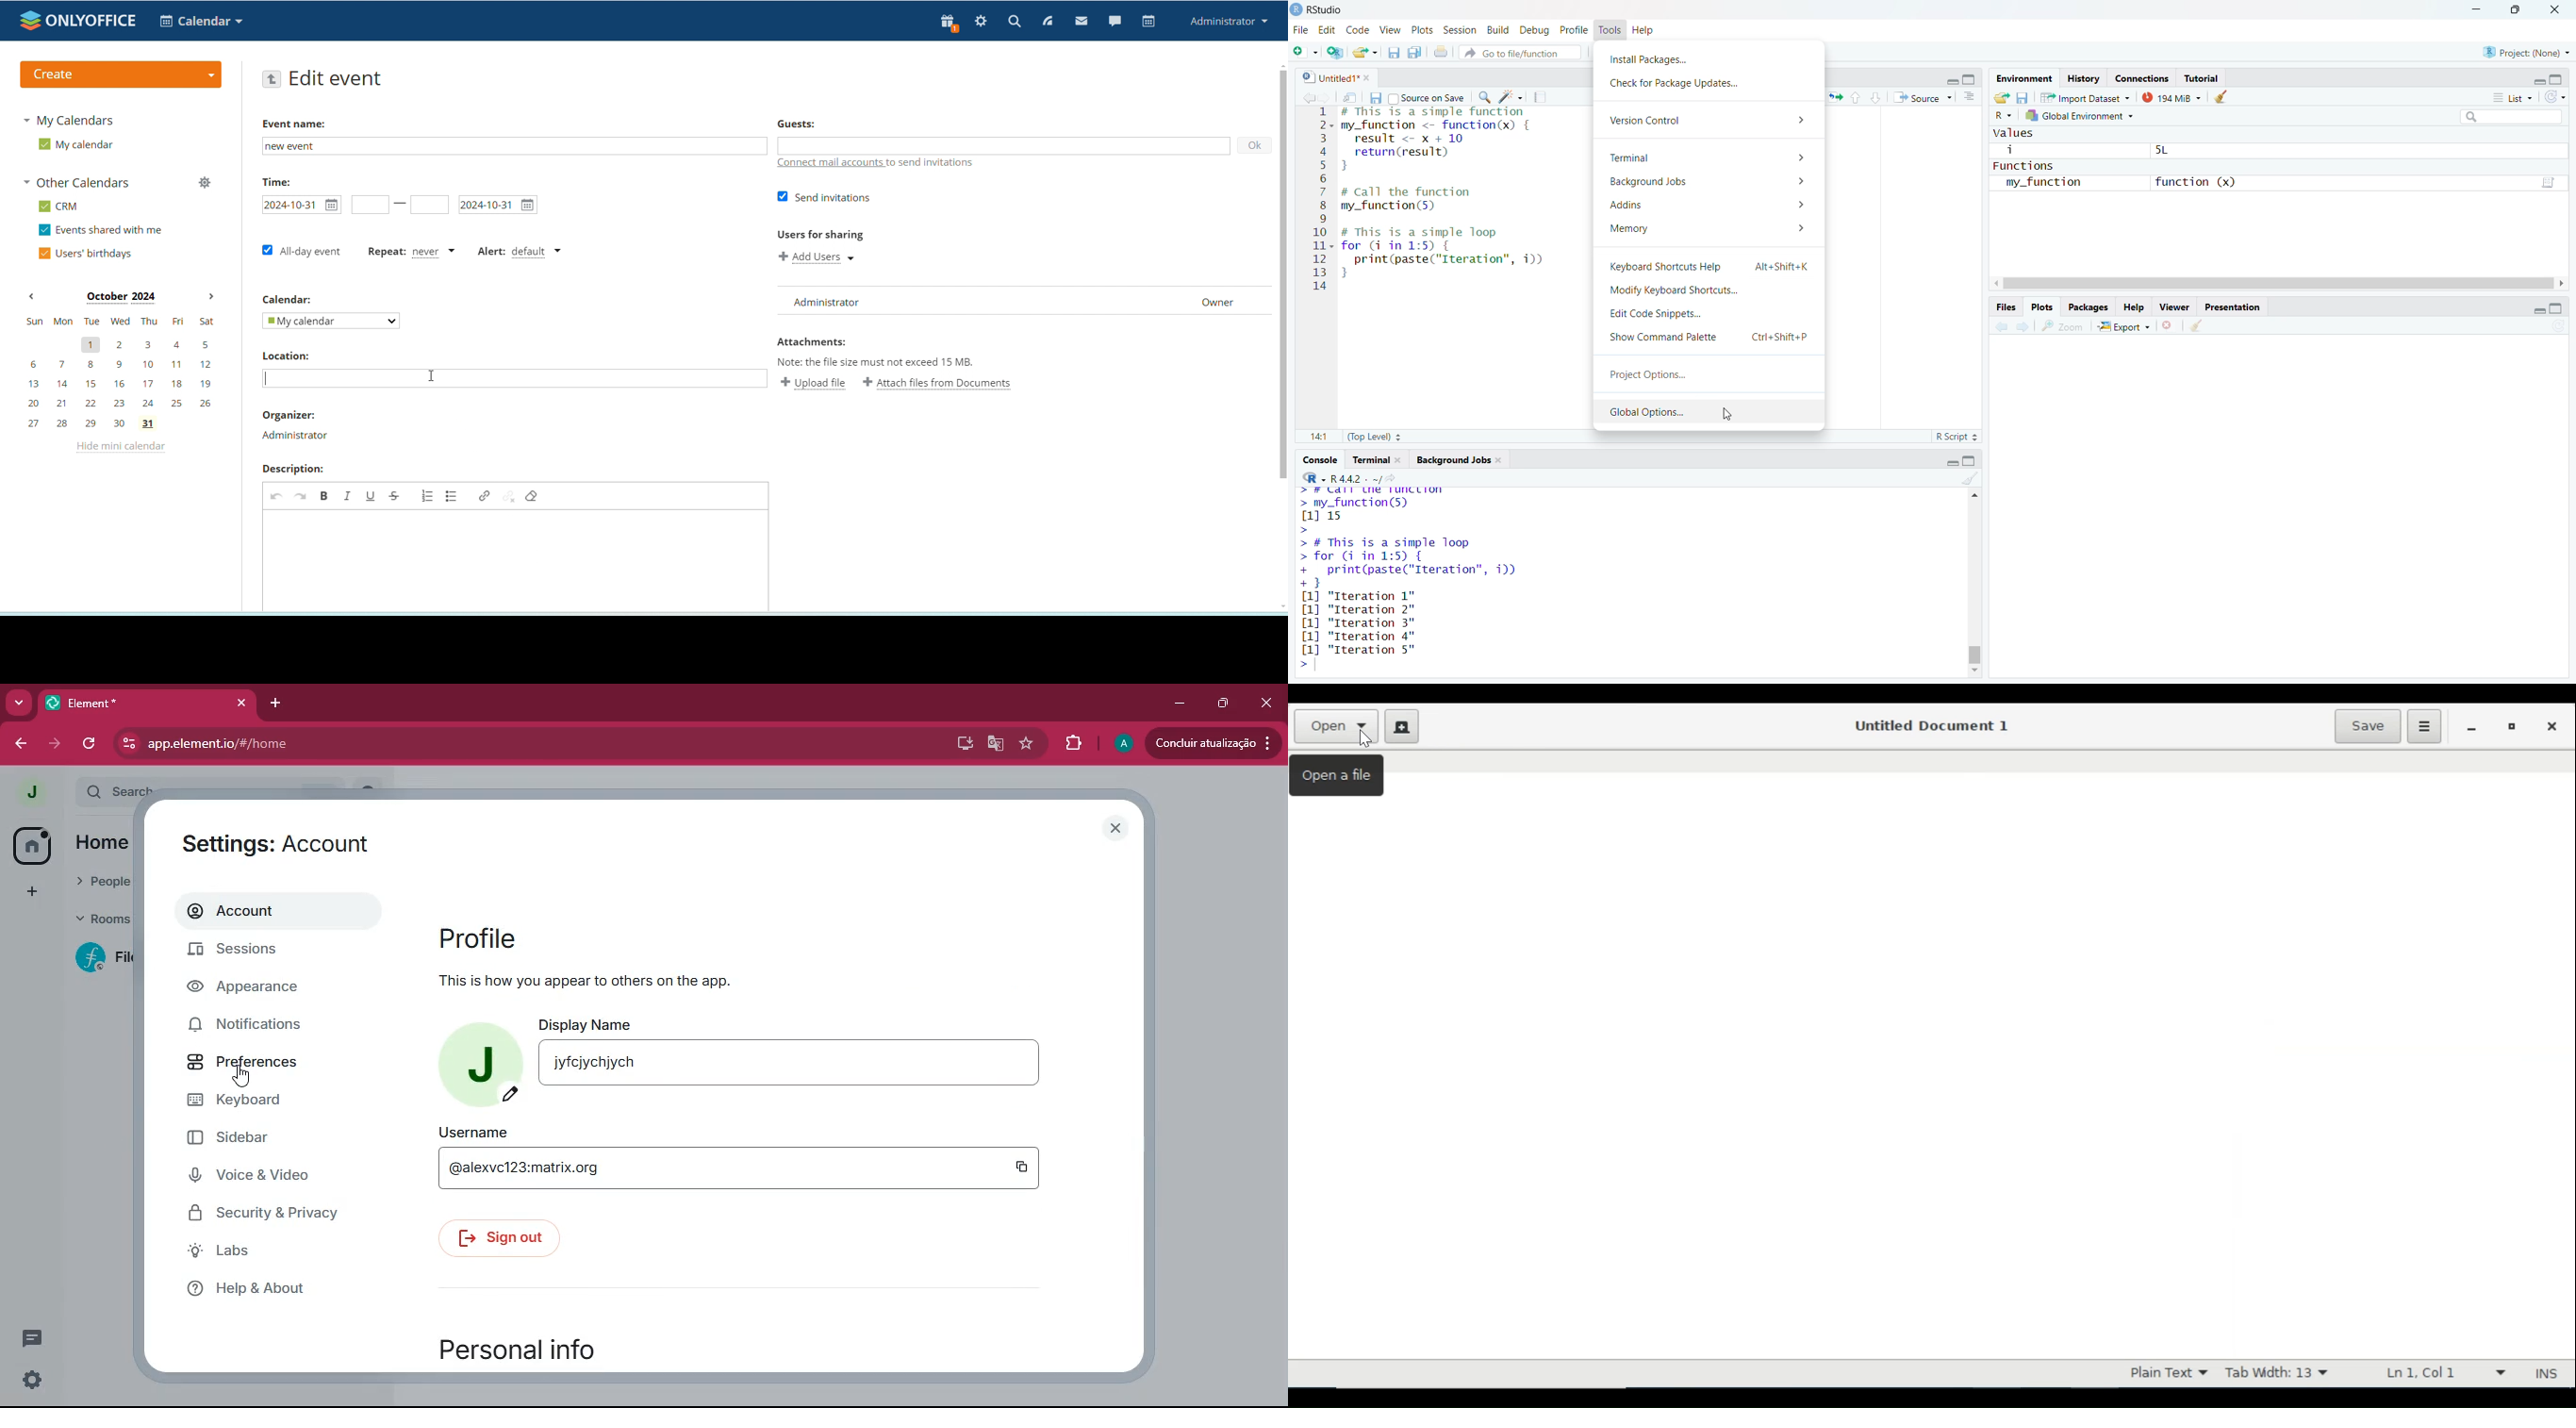  I want to click on refresh the list of objects in the environment, so click(2561, 99).